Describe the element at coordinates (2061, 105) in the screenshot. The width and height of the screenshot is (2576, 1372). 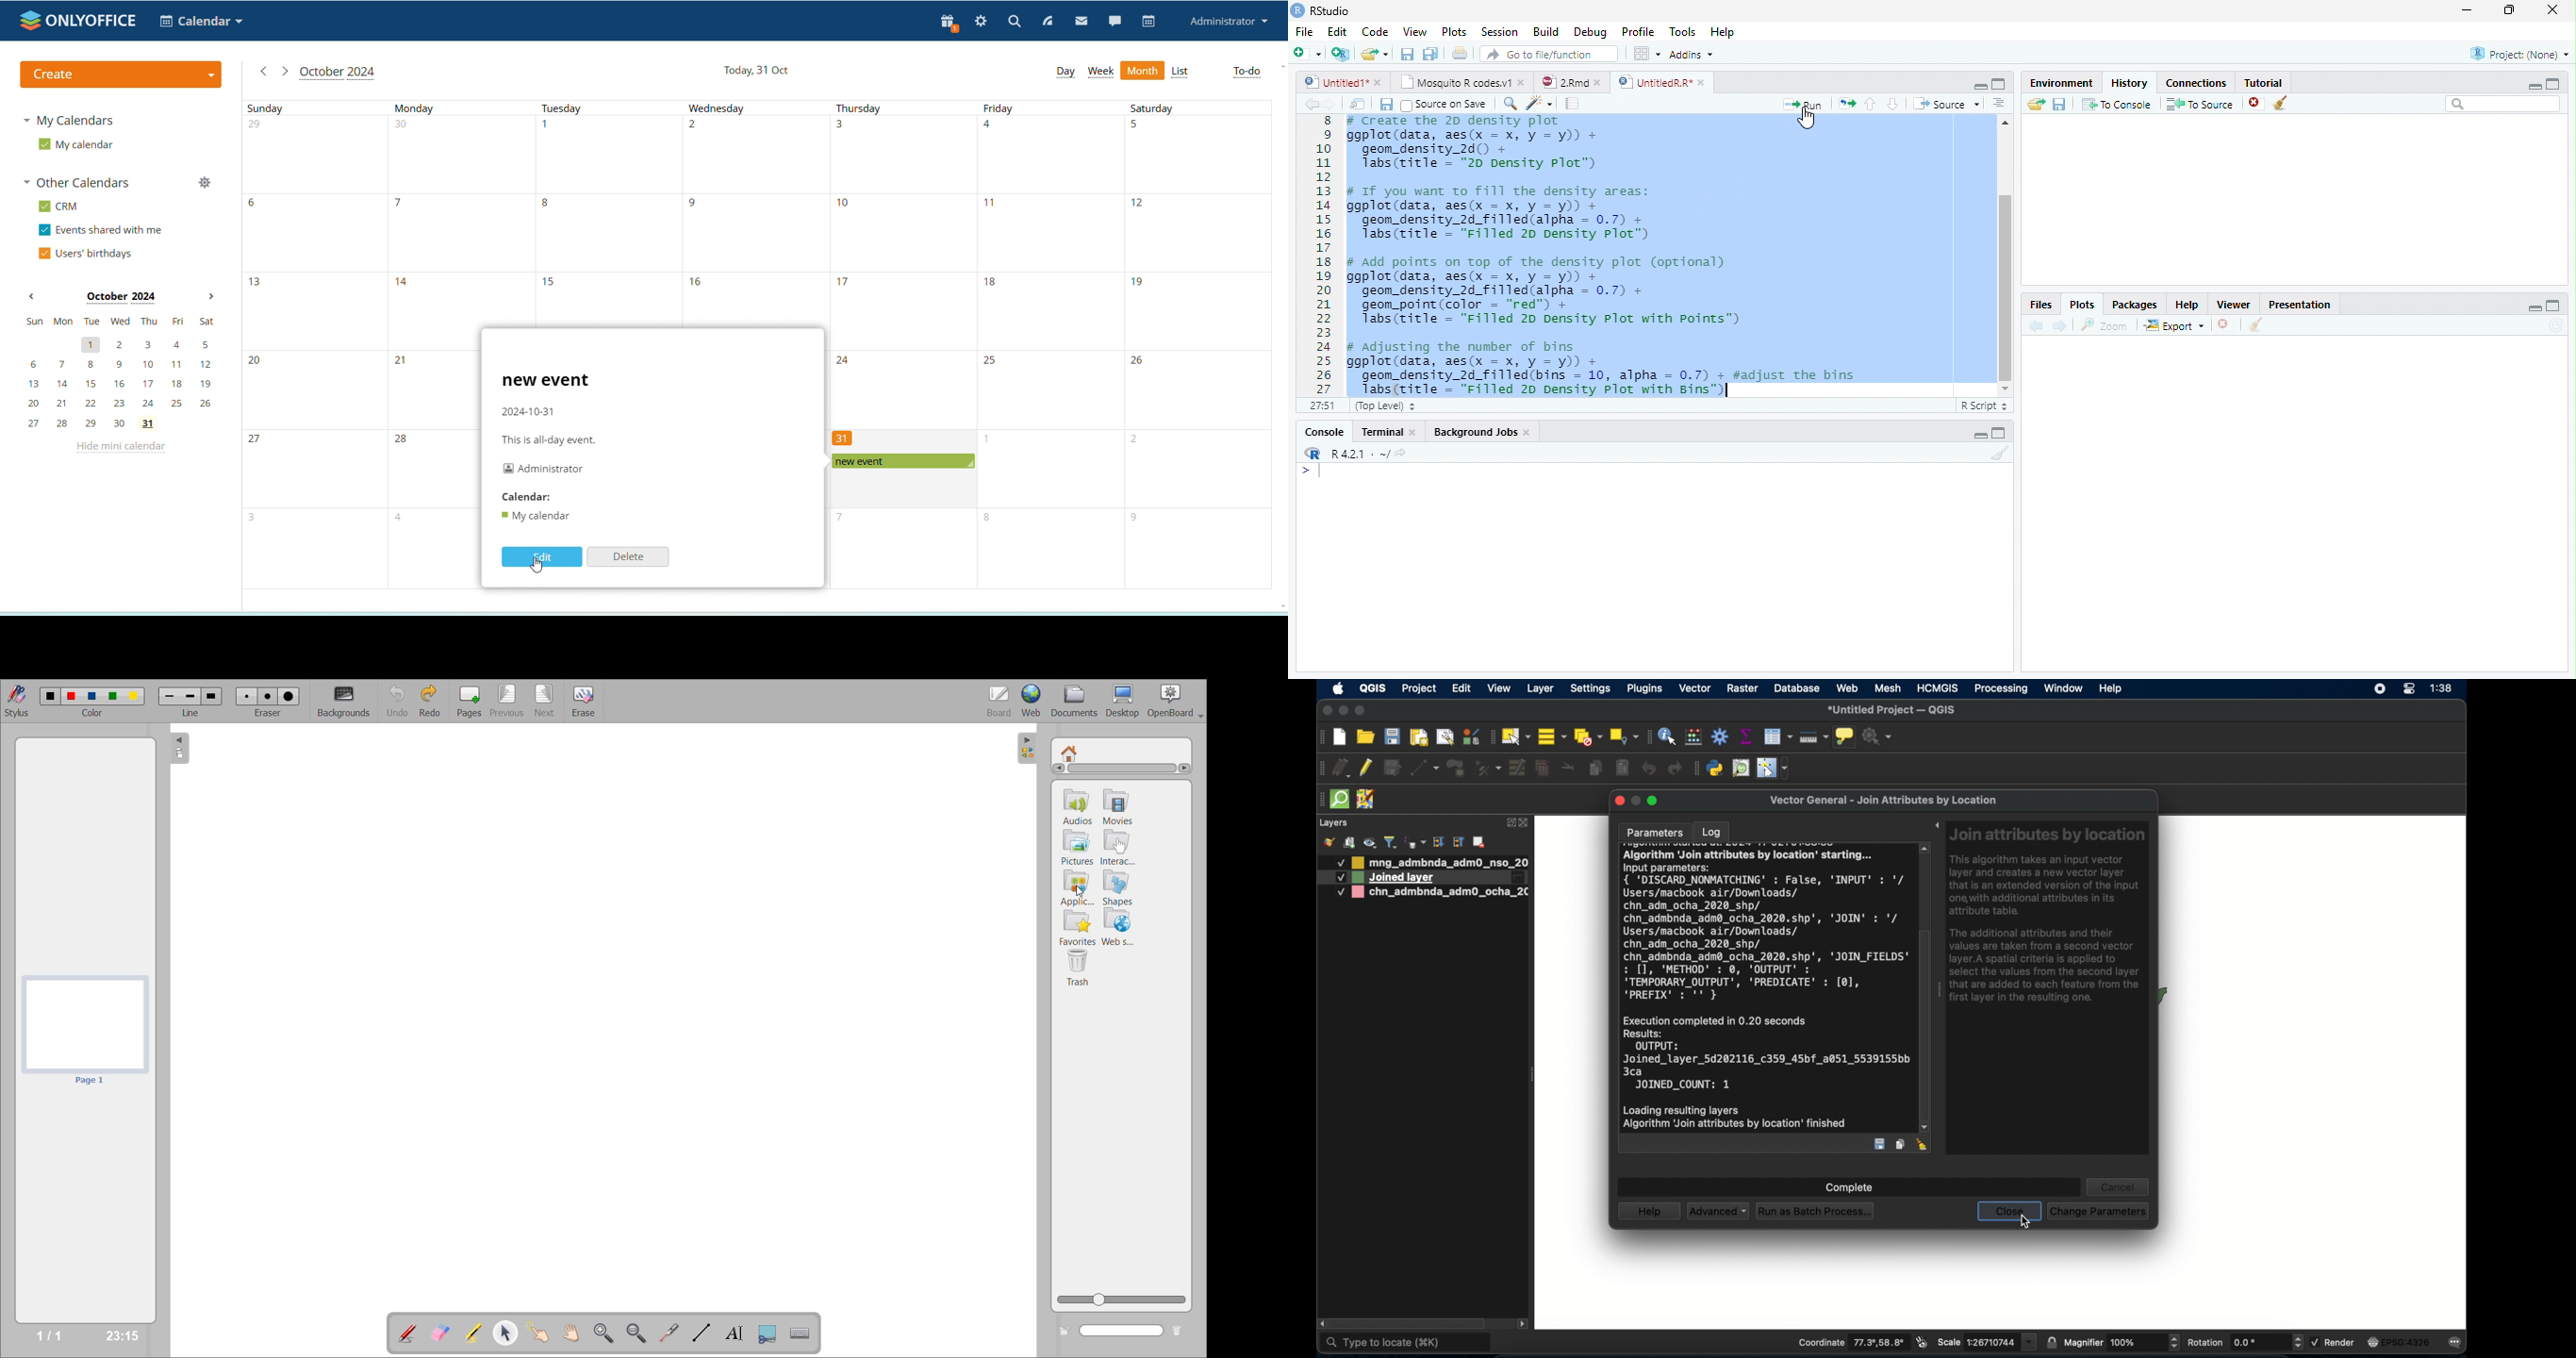
I see `save workspace` at that location.